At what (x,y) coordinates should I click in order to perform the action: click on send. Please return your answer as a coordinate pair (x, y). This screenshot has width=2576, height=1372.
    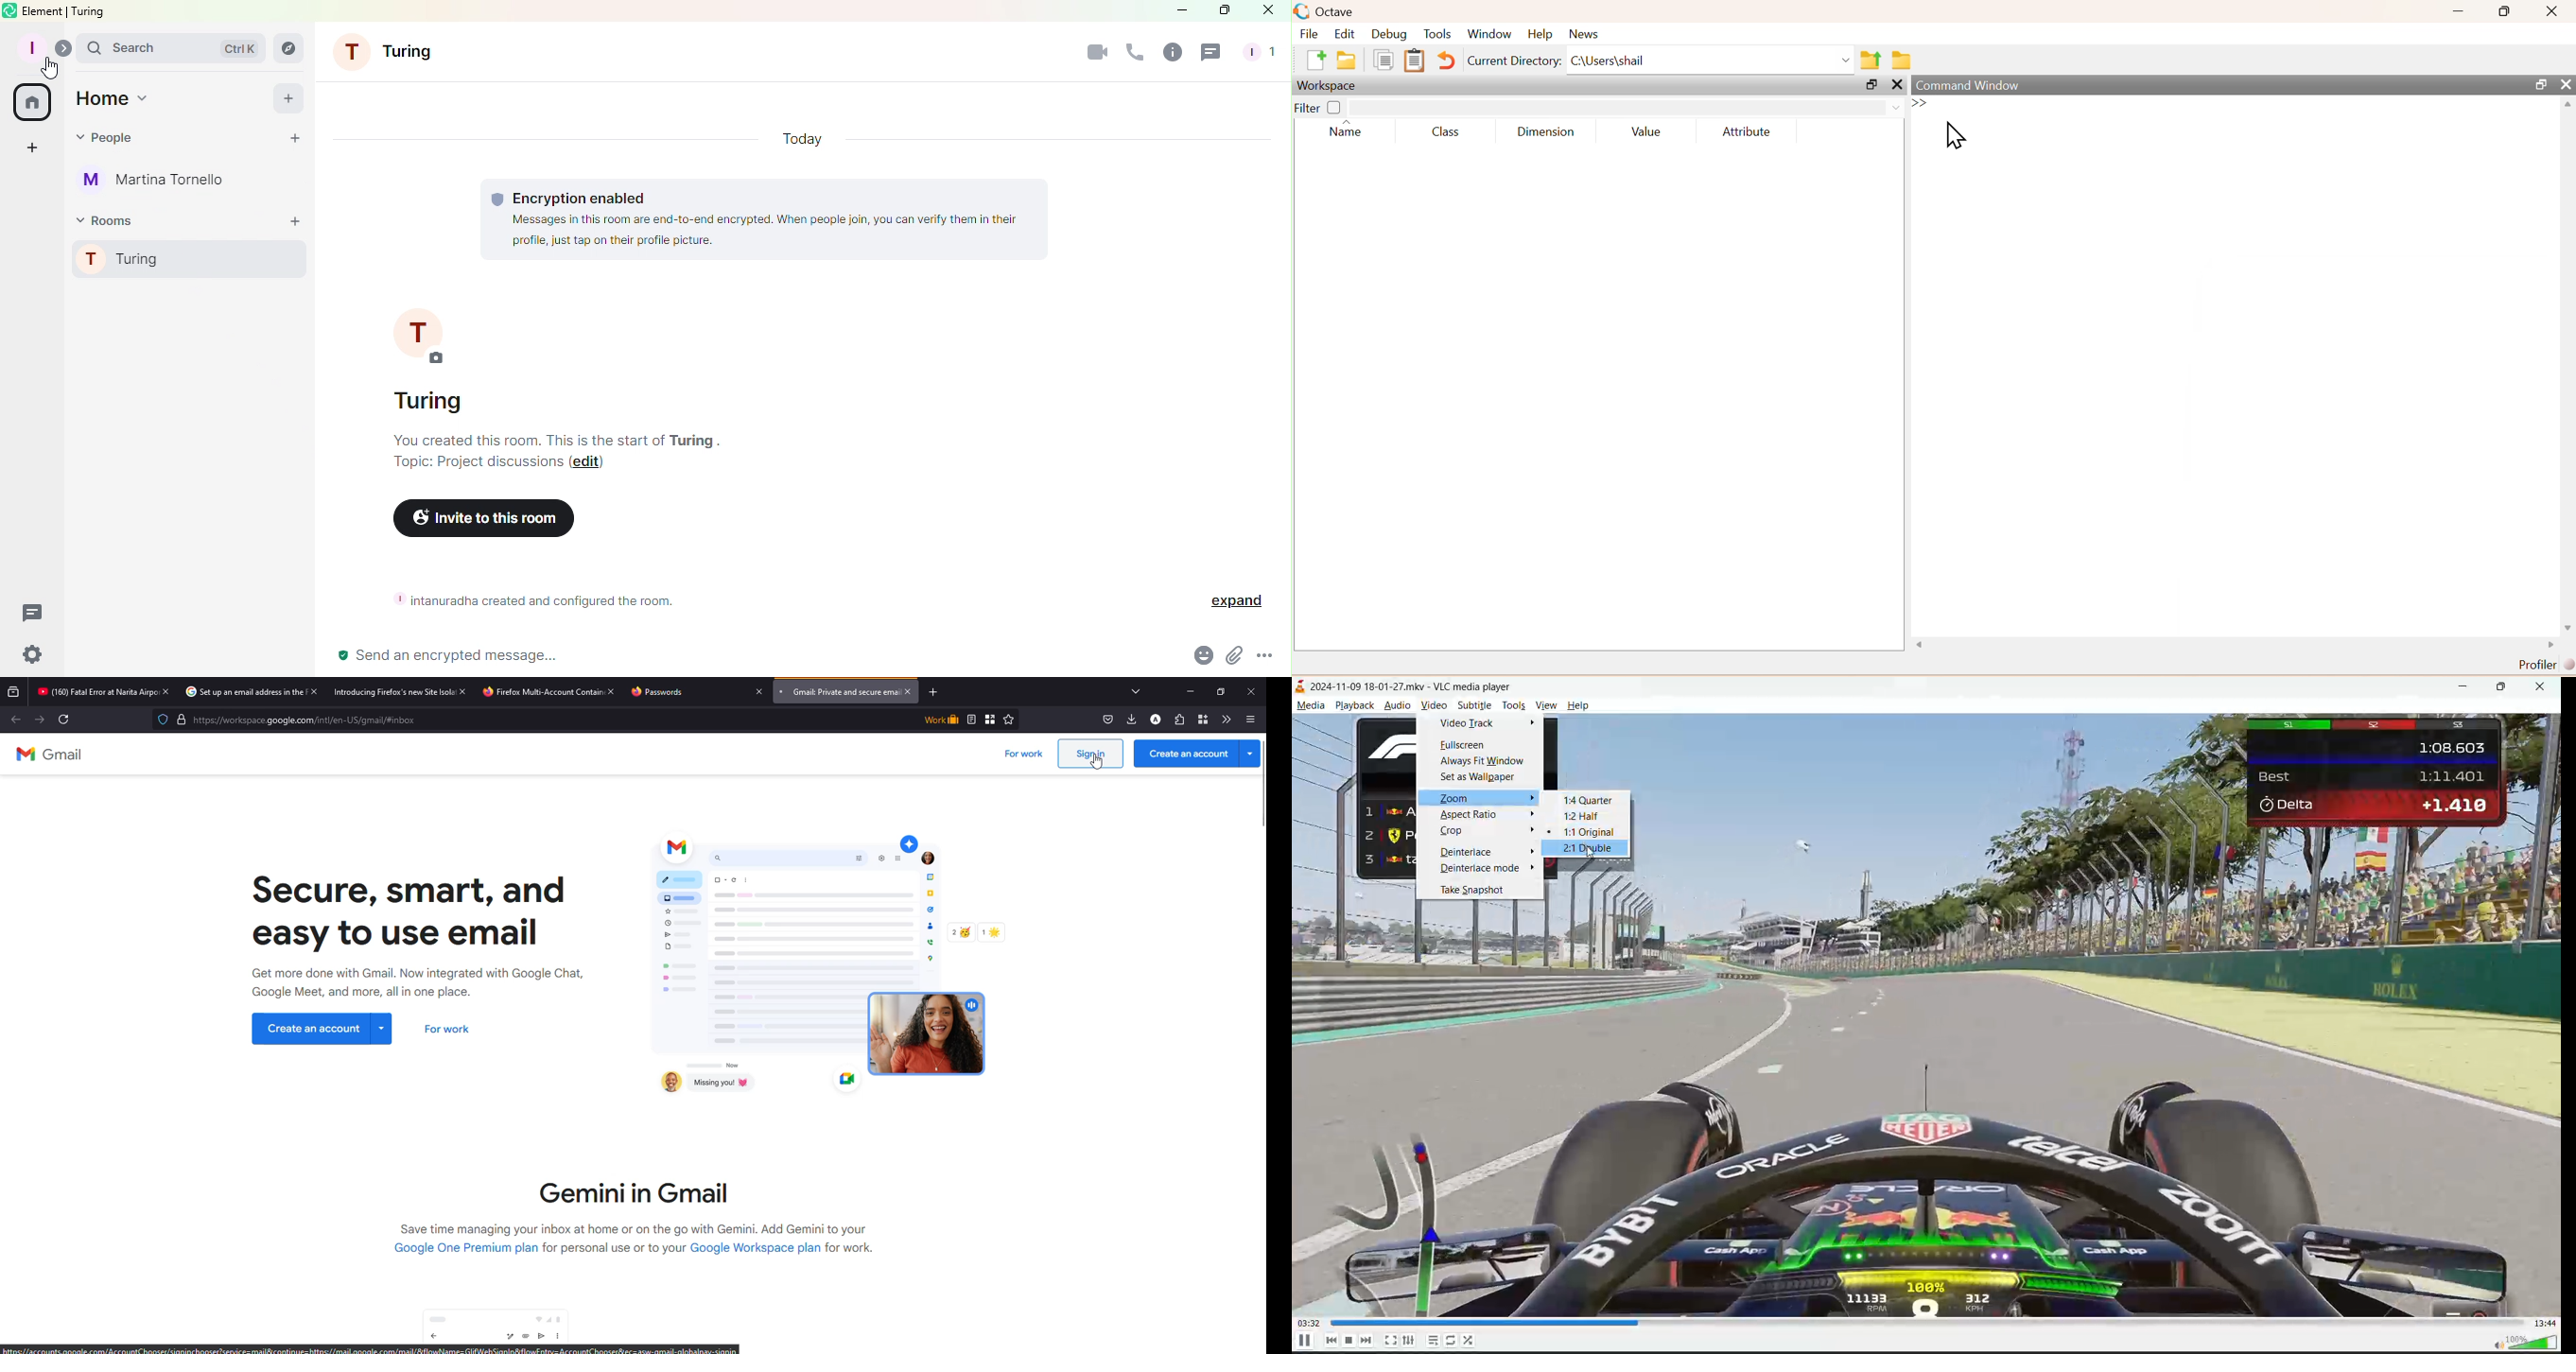
    Looking at the image, I should click on (541, 1337).